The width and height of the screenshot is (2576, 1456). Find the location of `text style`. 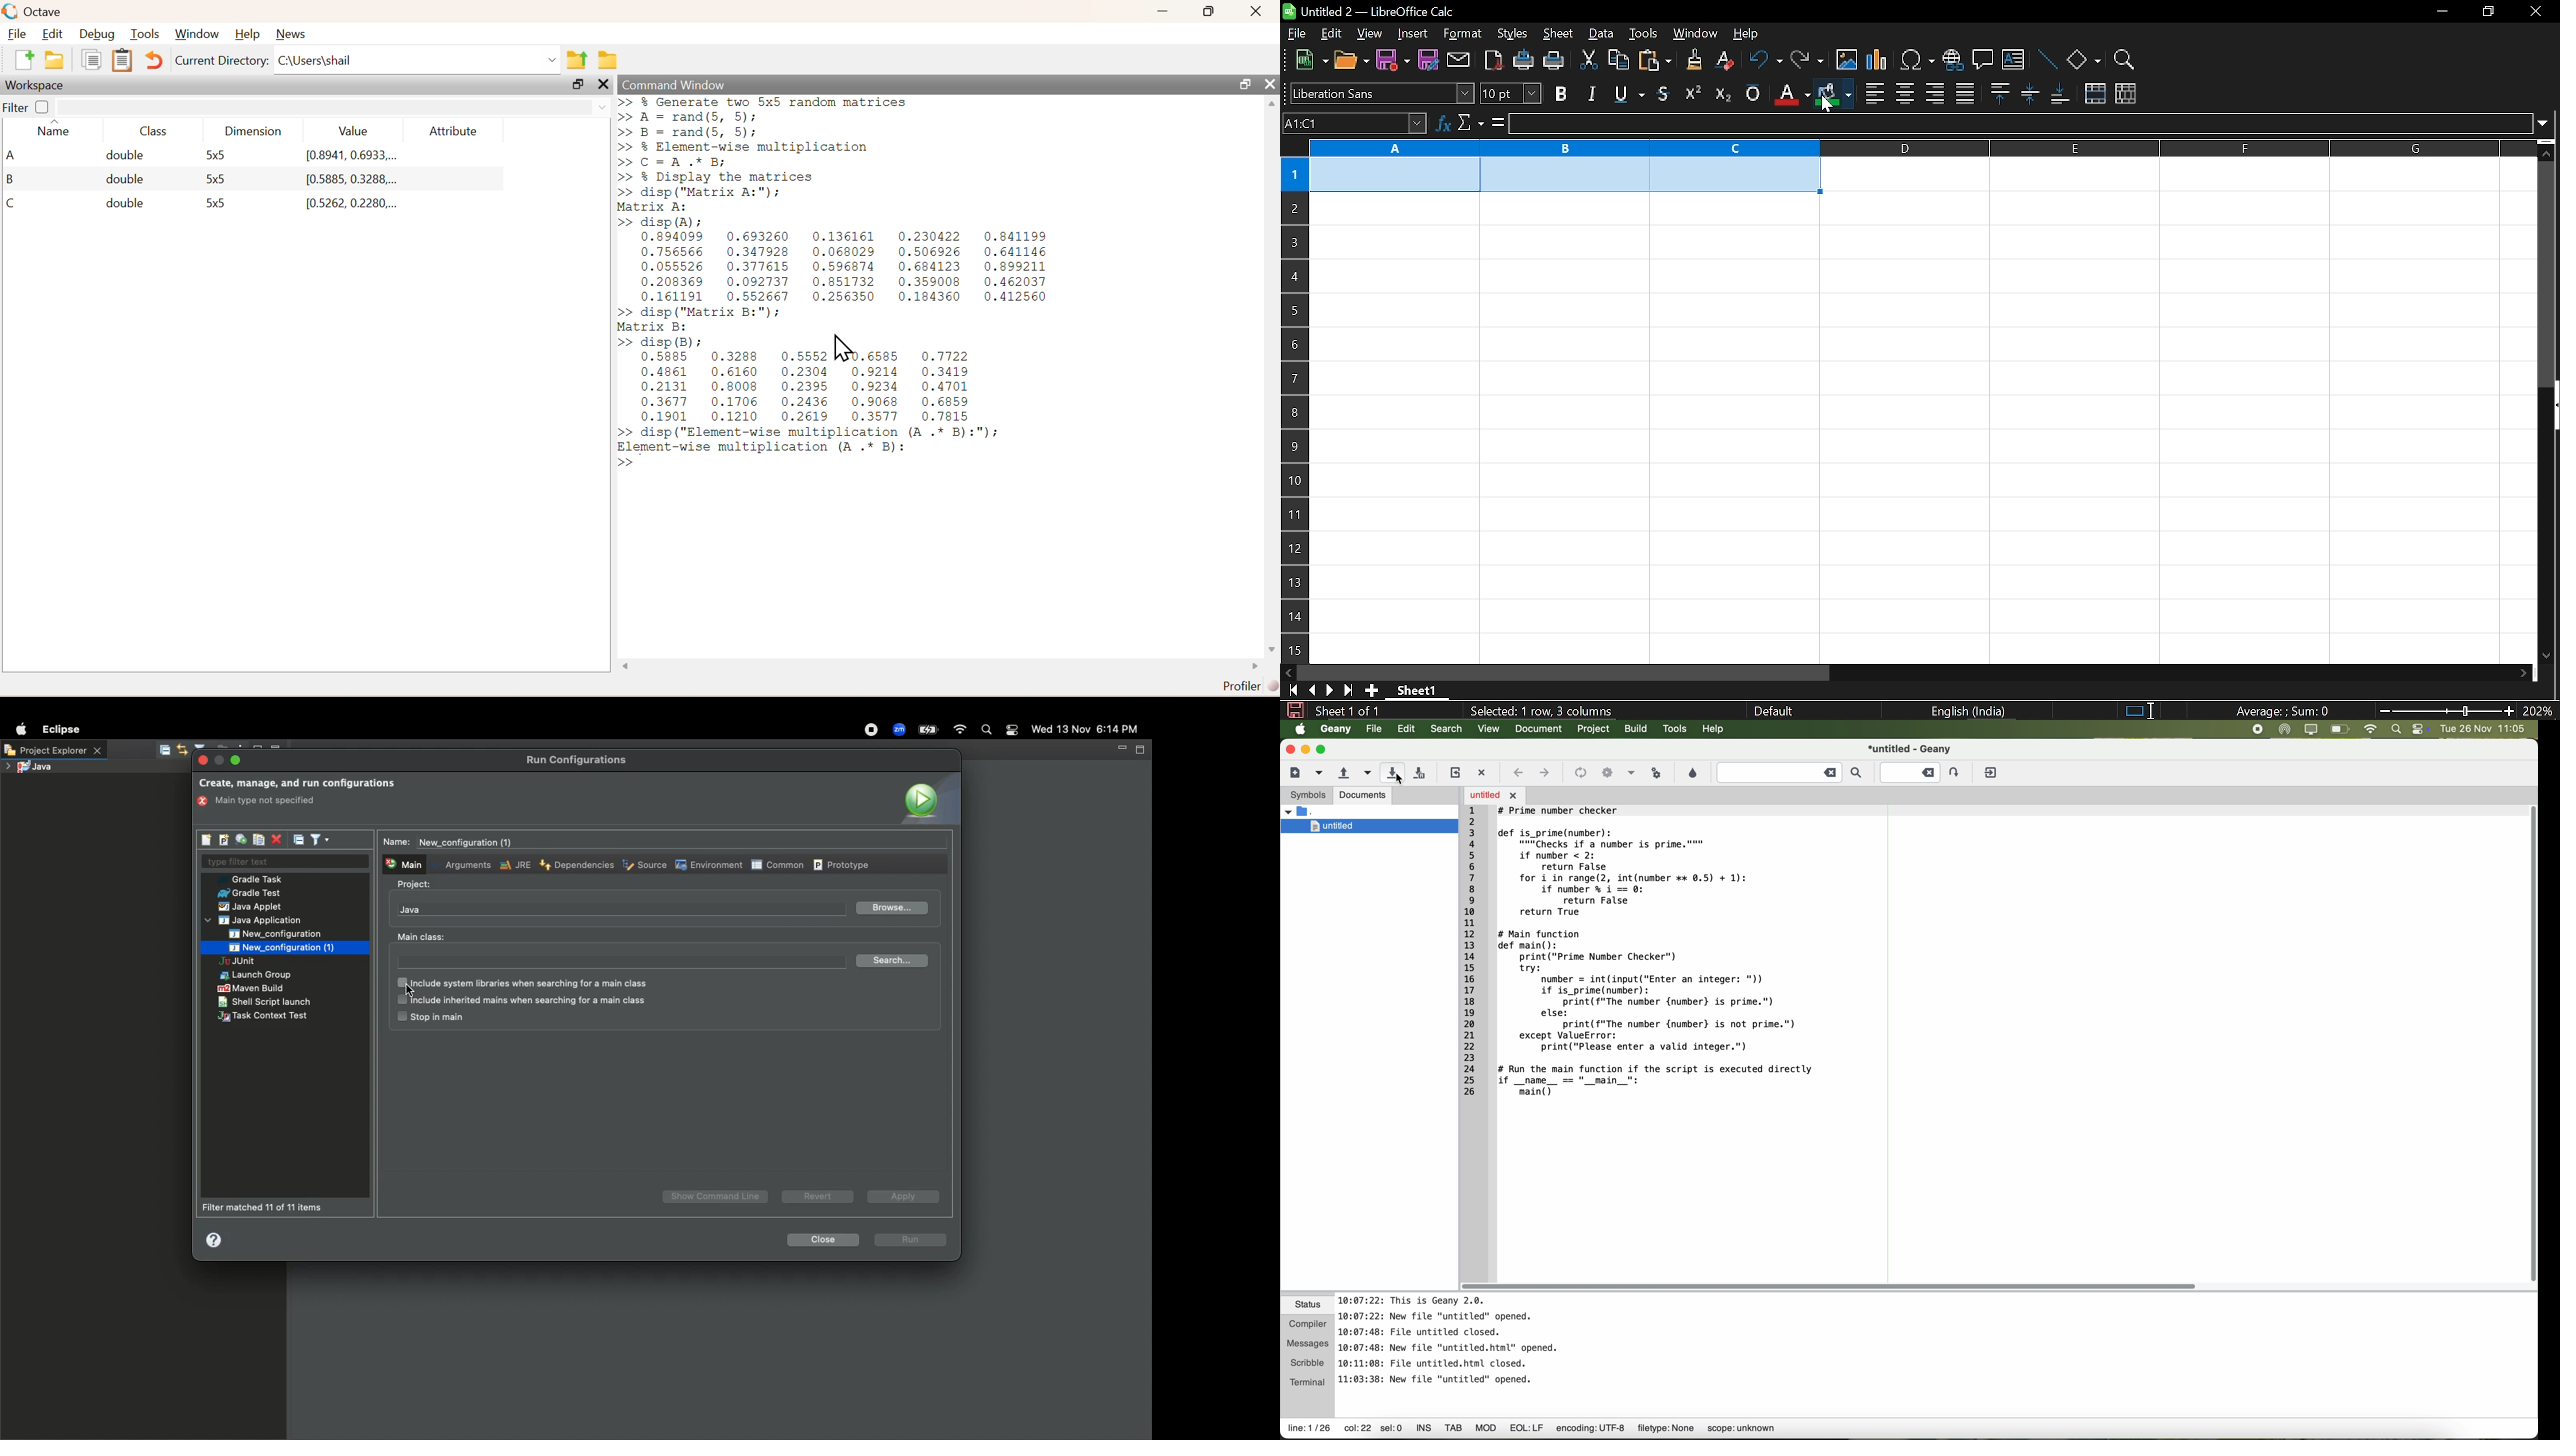

text style is located at coordinates (1383, 94).